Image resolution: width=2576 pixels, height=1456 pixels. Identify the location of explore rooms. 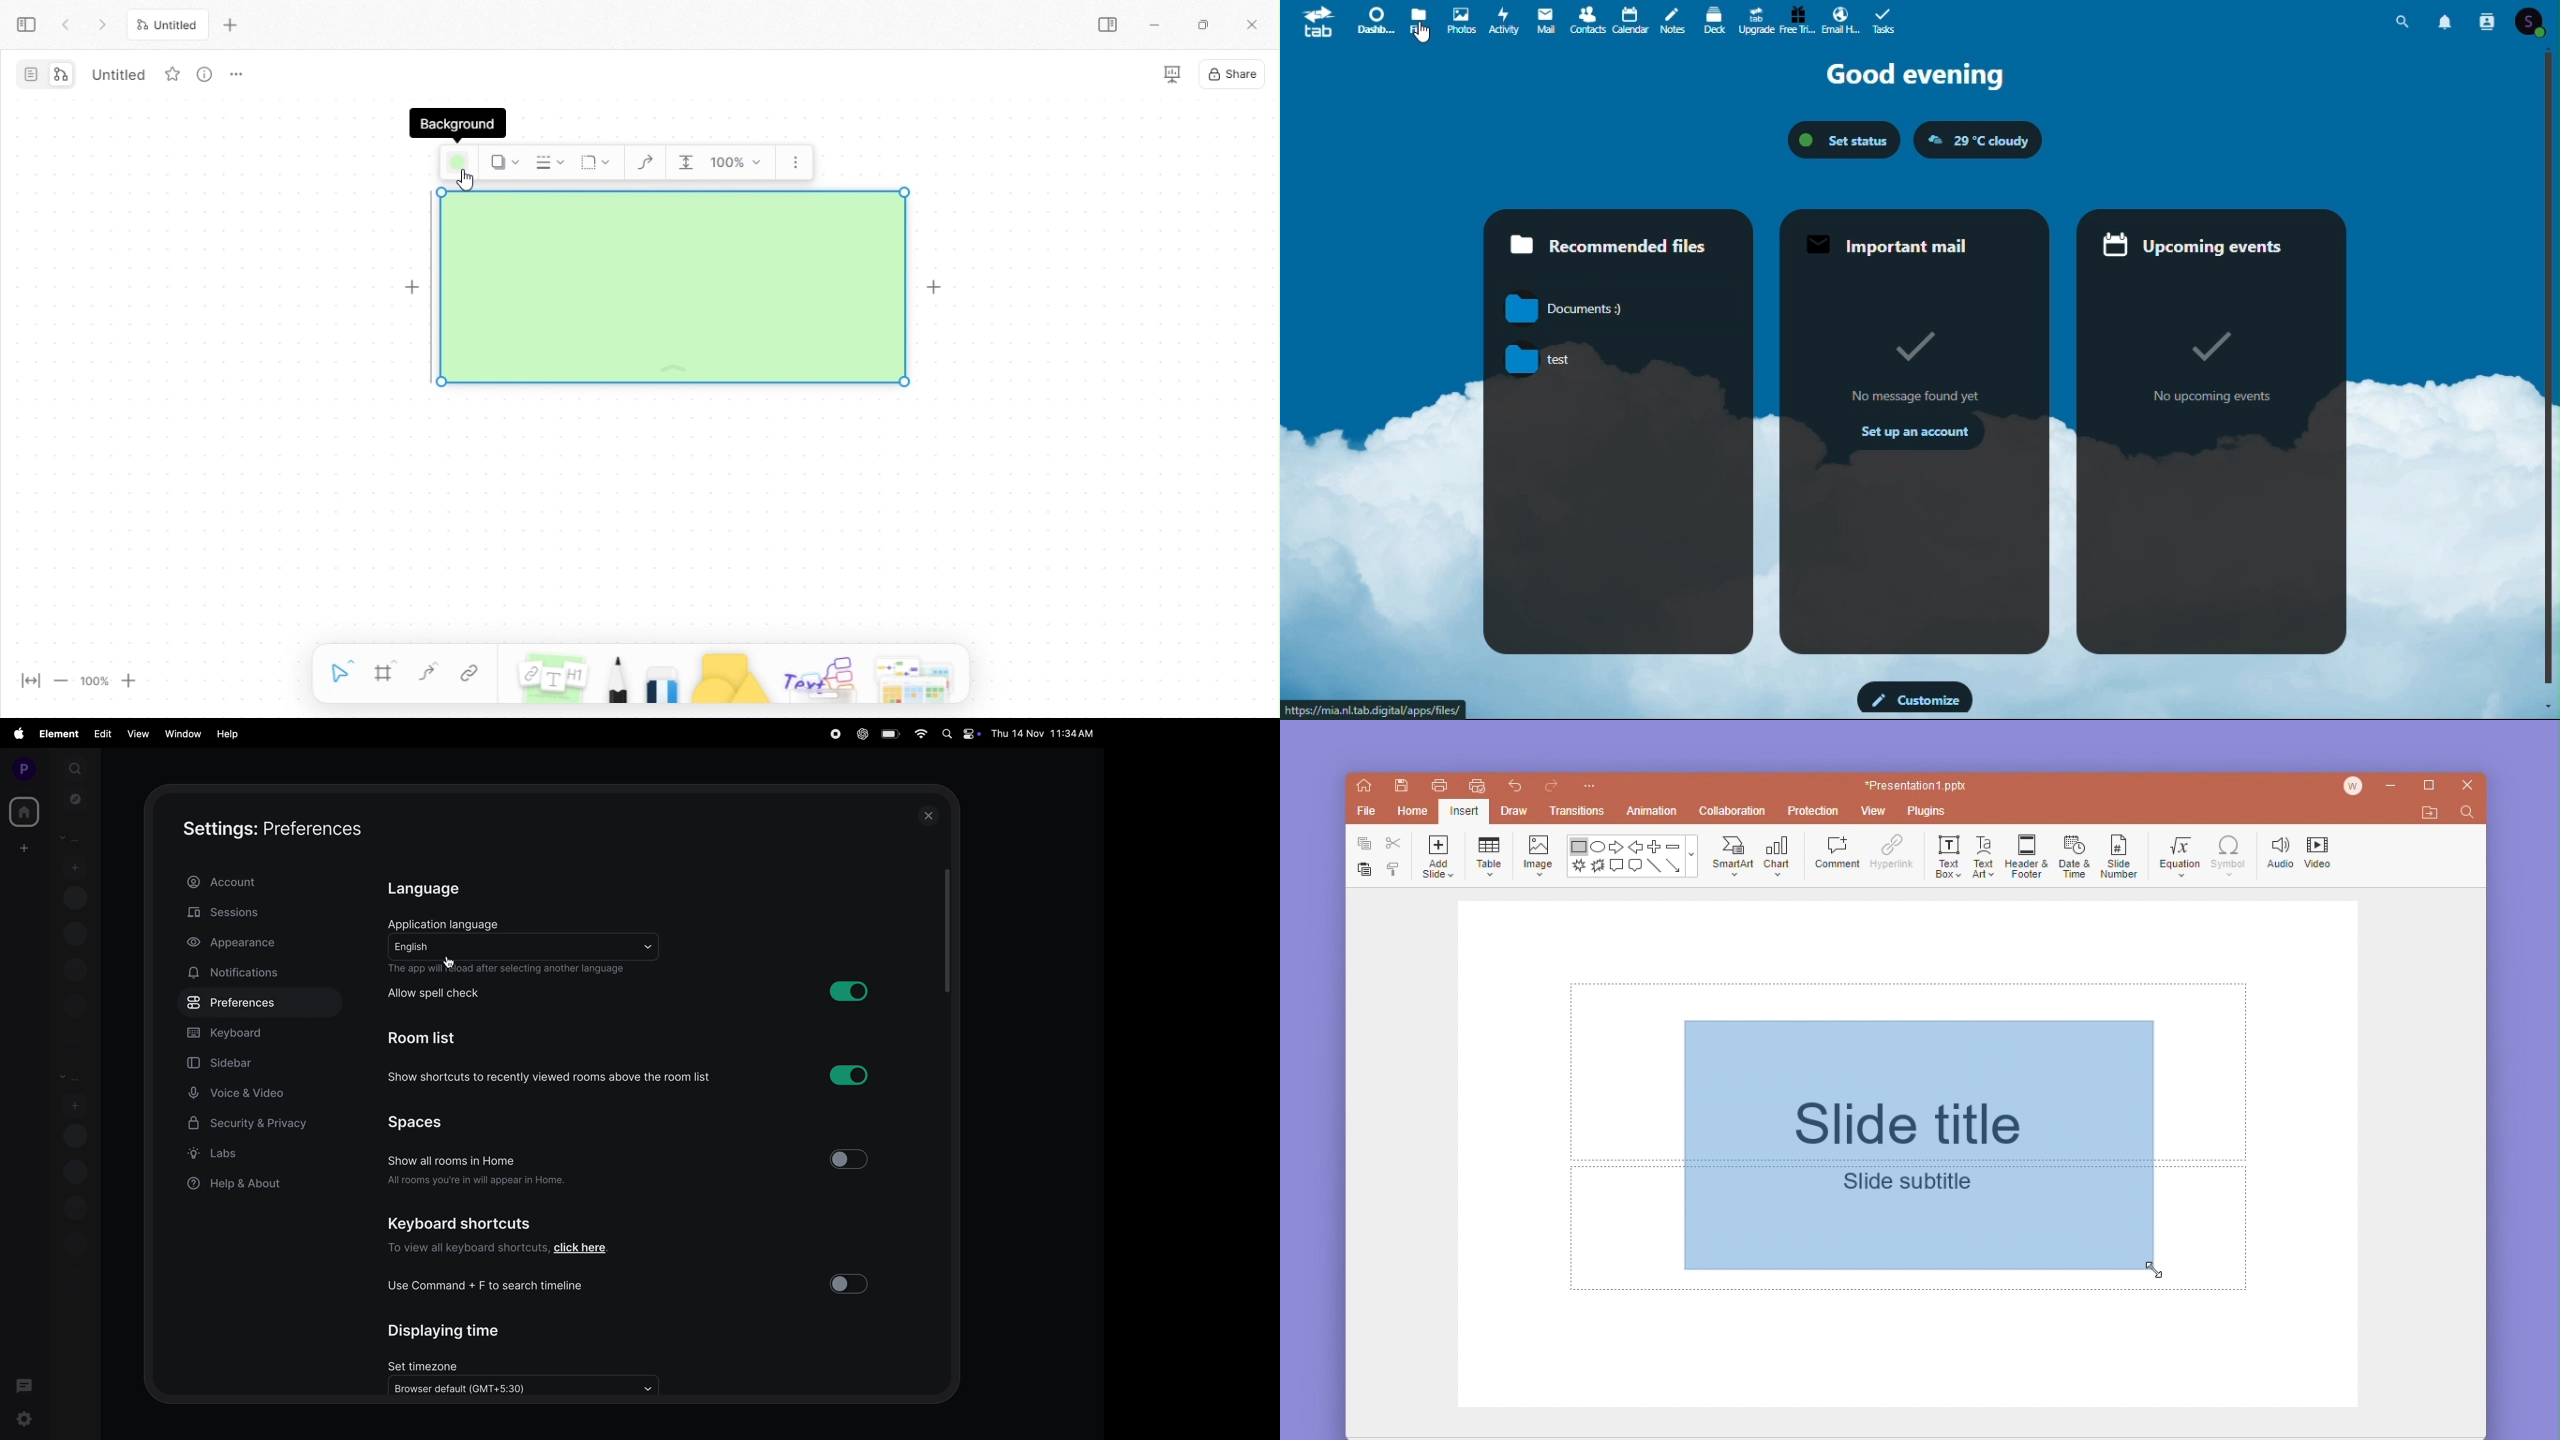
(75, 801).